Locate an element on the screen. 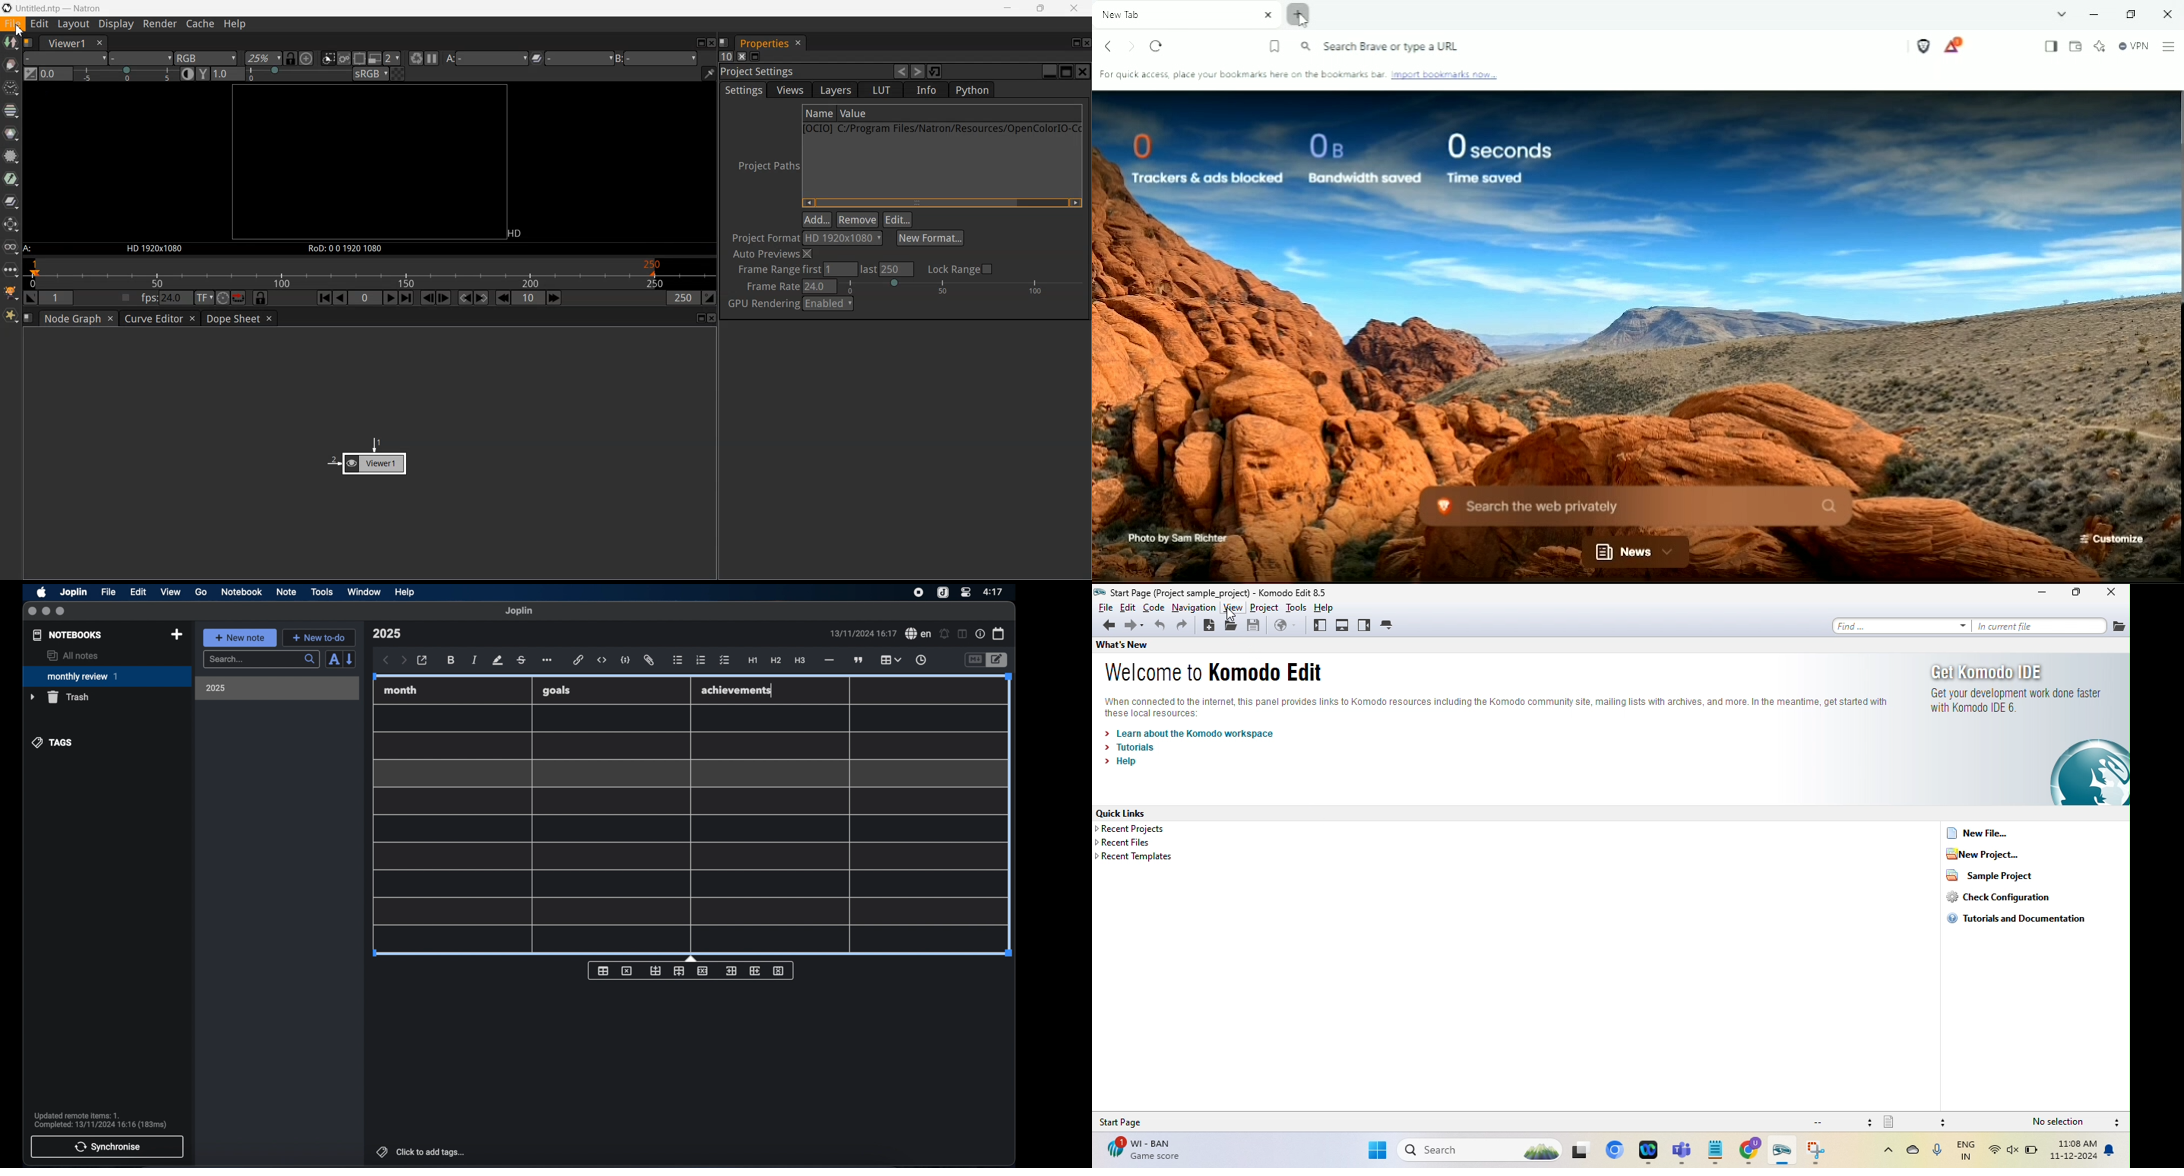  italic is located at coordinates (475, 660).